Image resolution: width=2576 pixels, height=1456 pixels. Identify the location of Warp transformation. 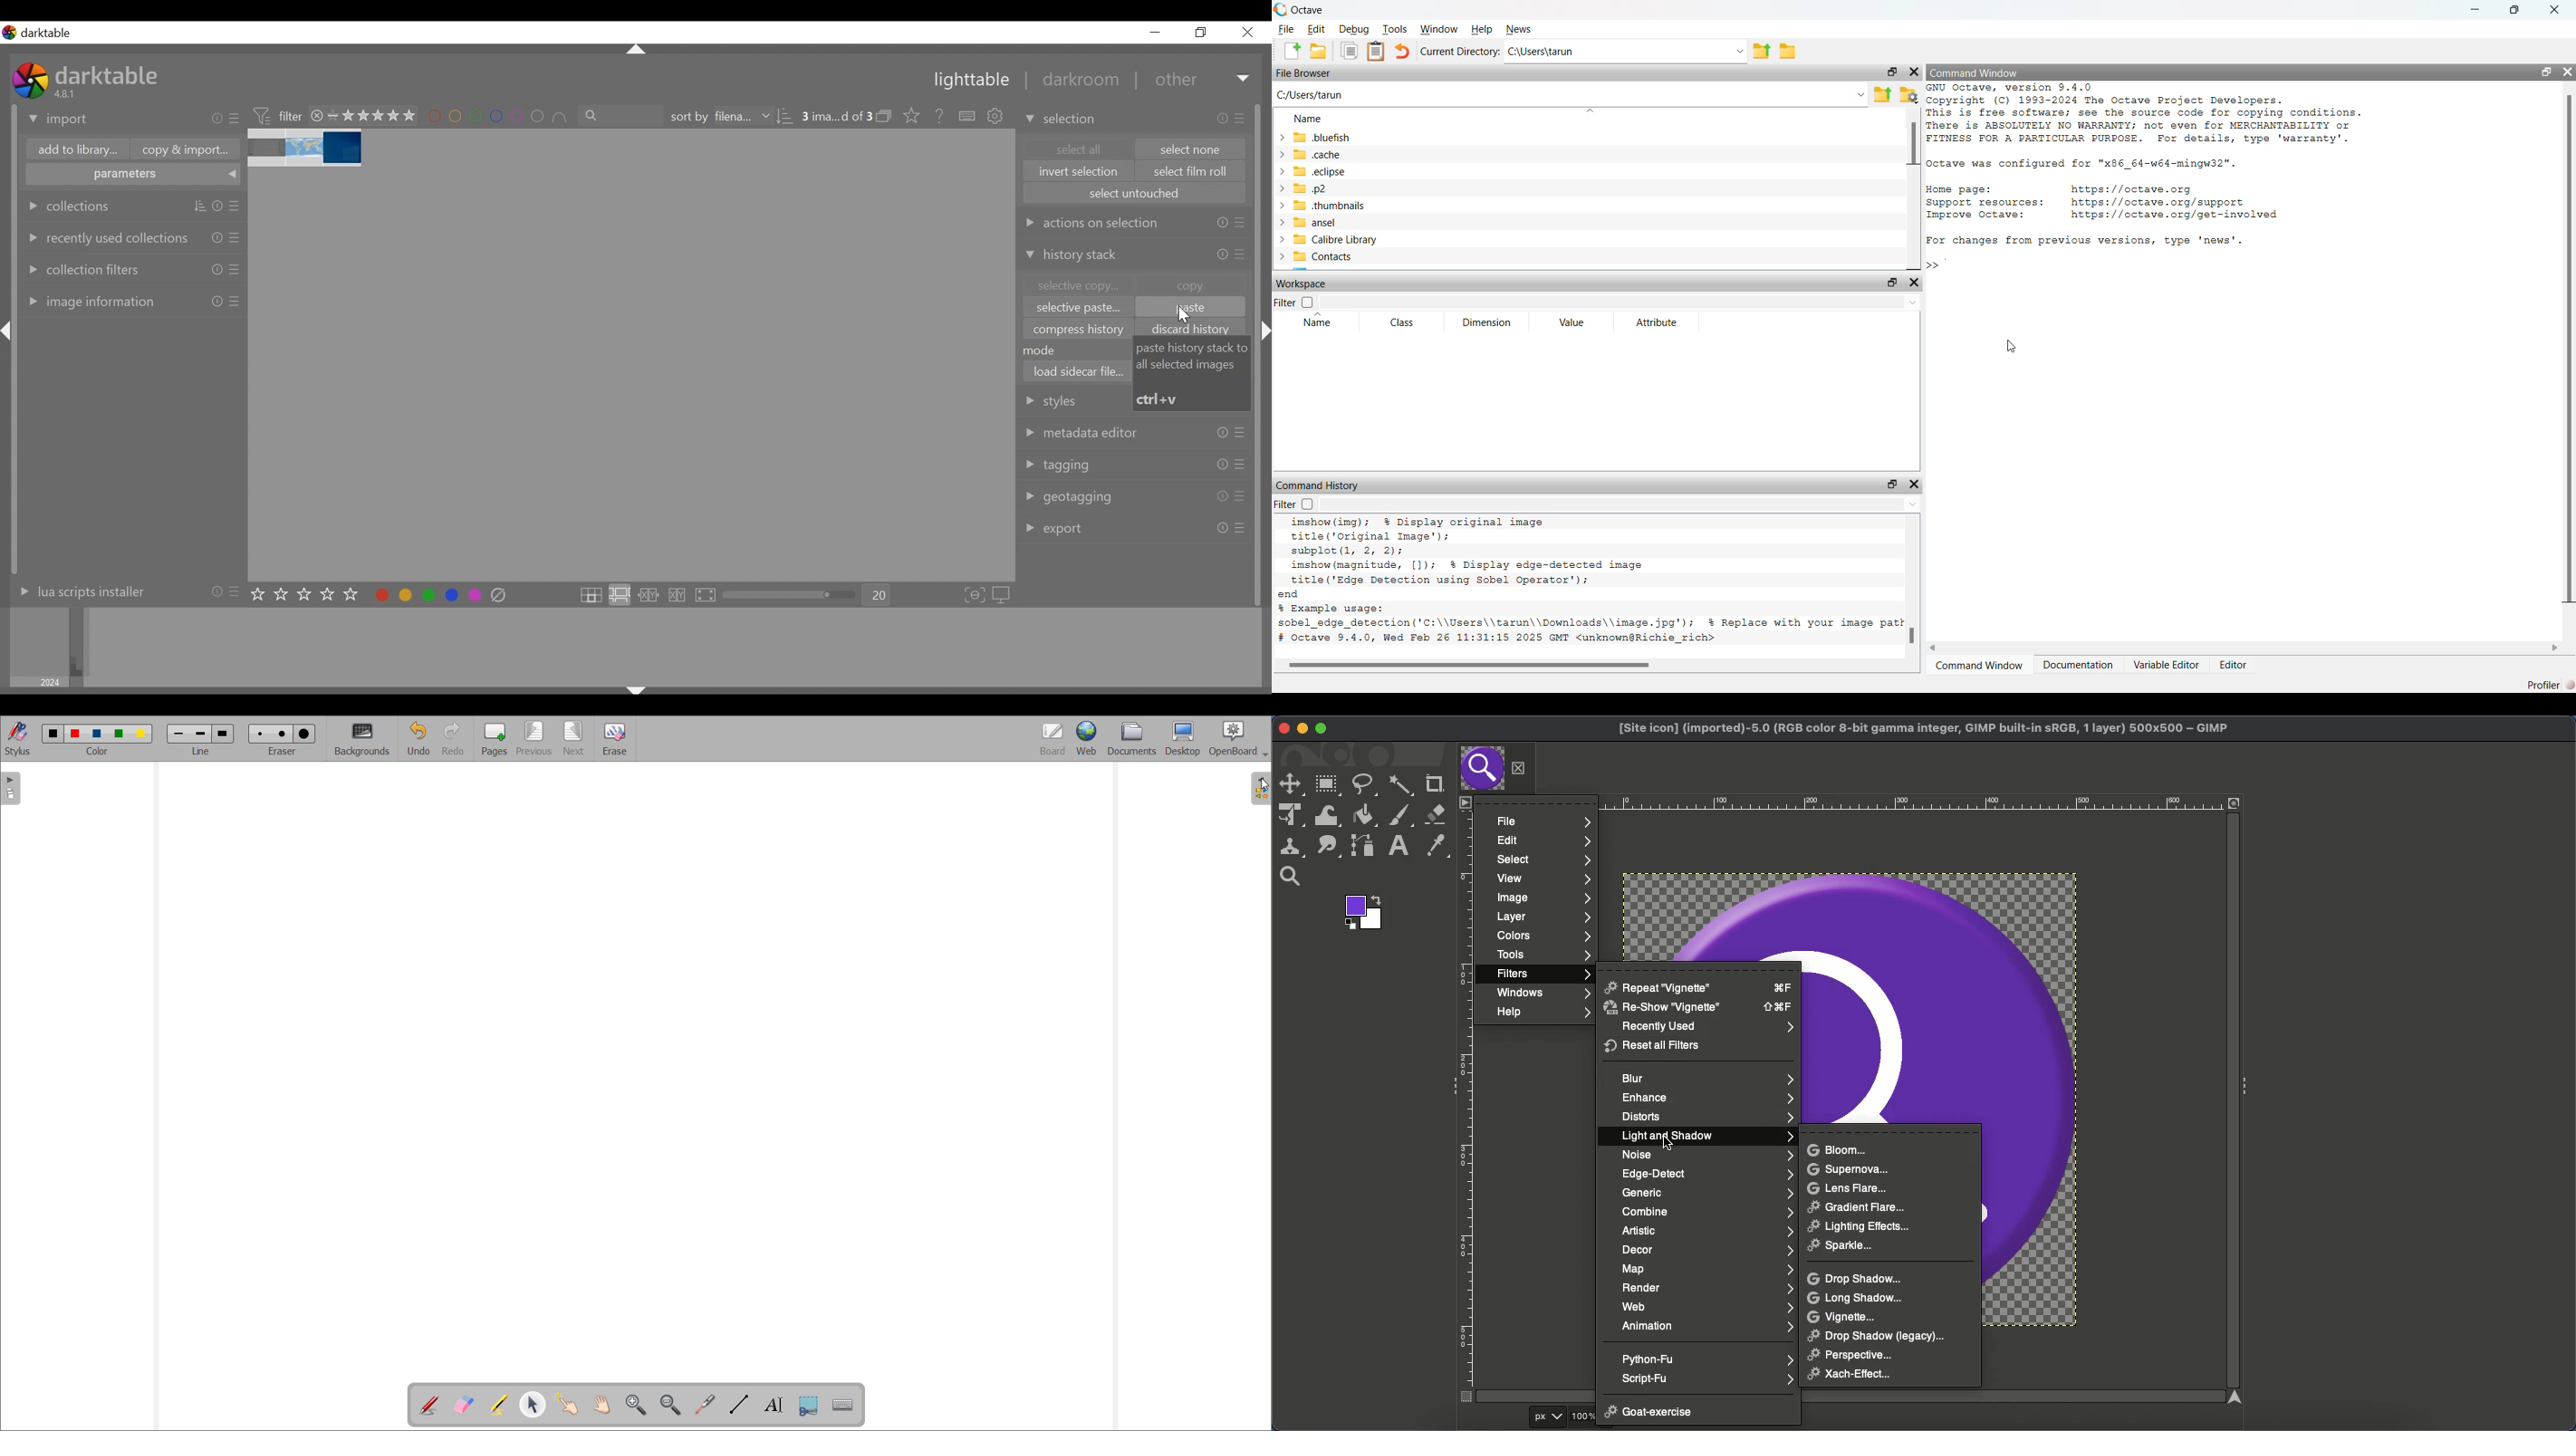
(1328, 815).